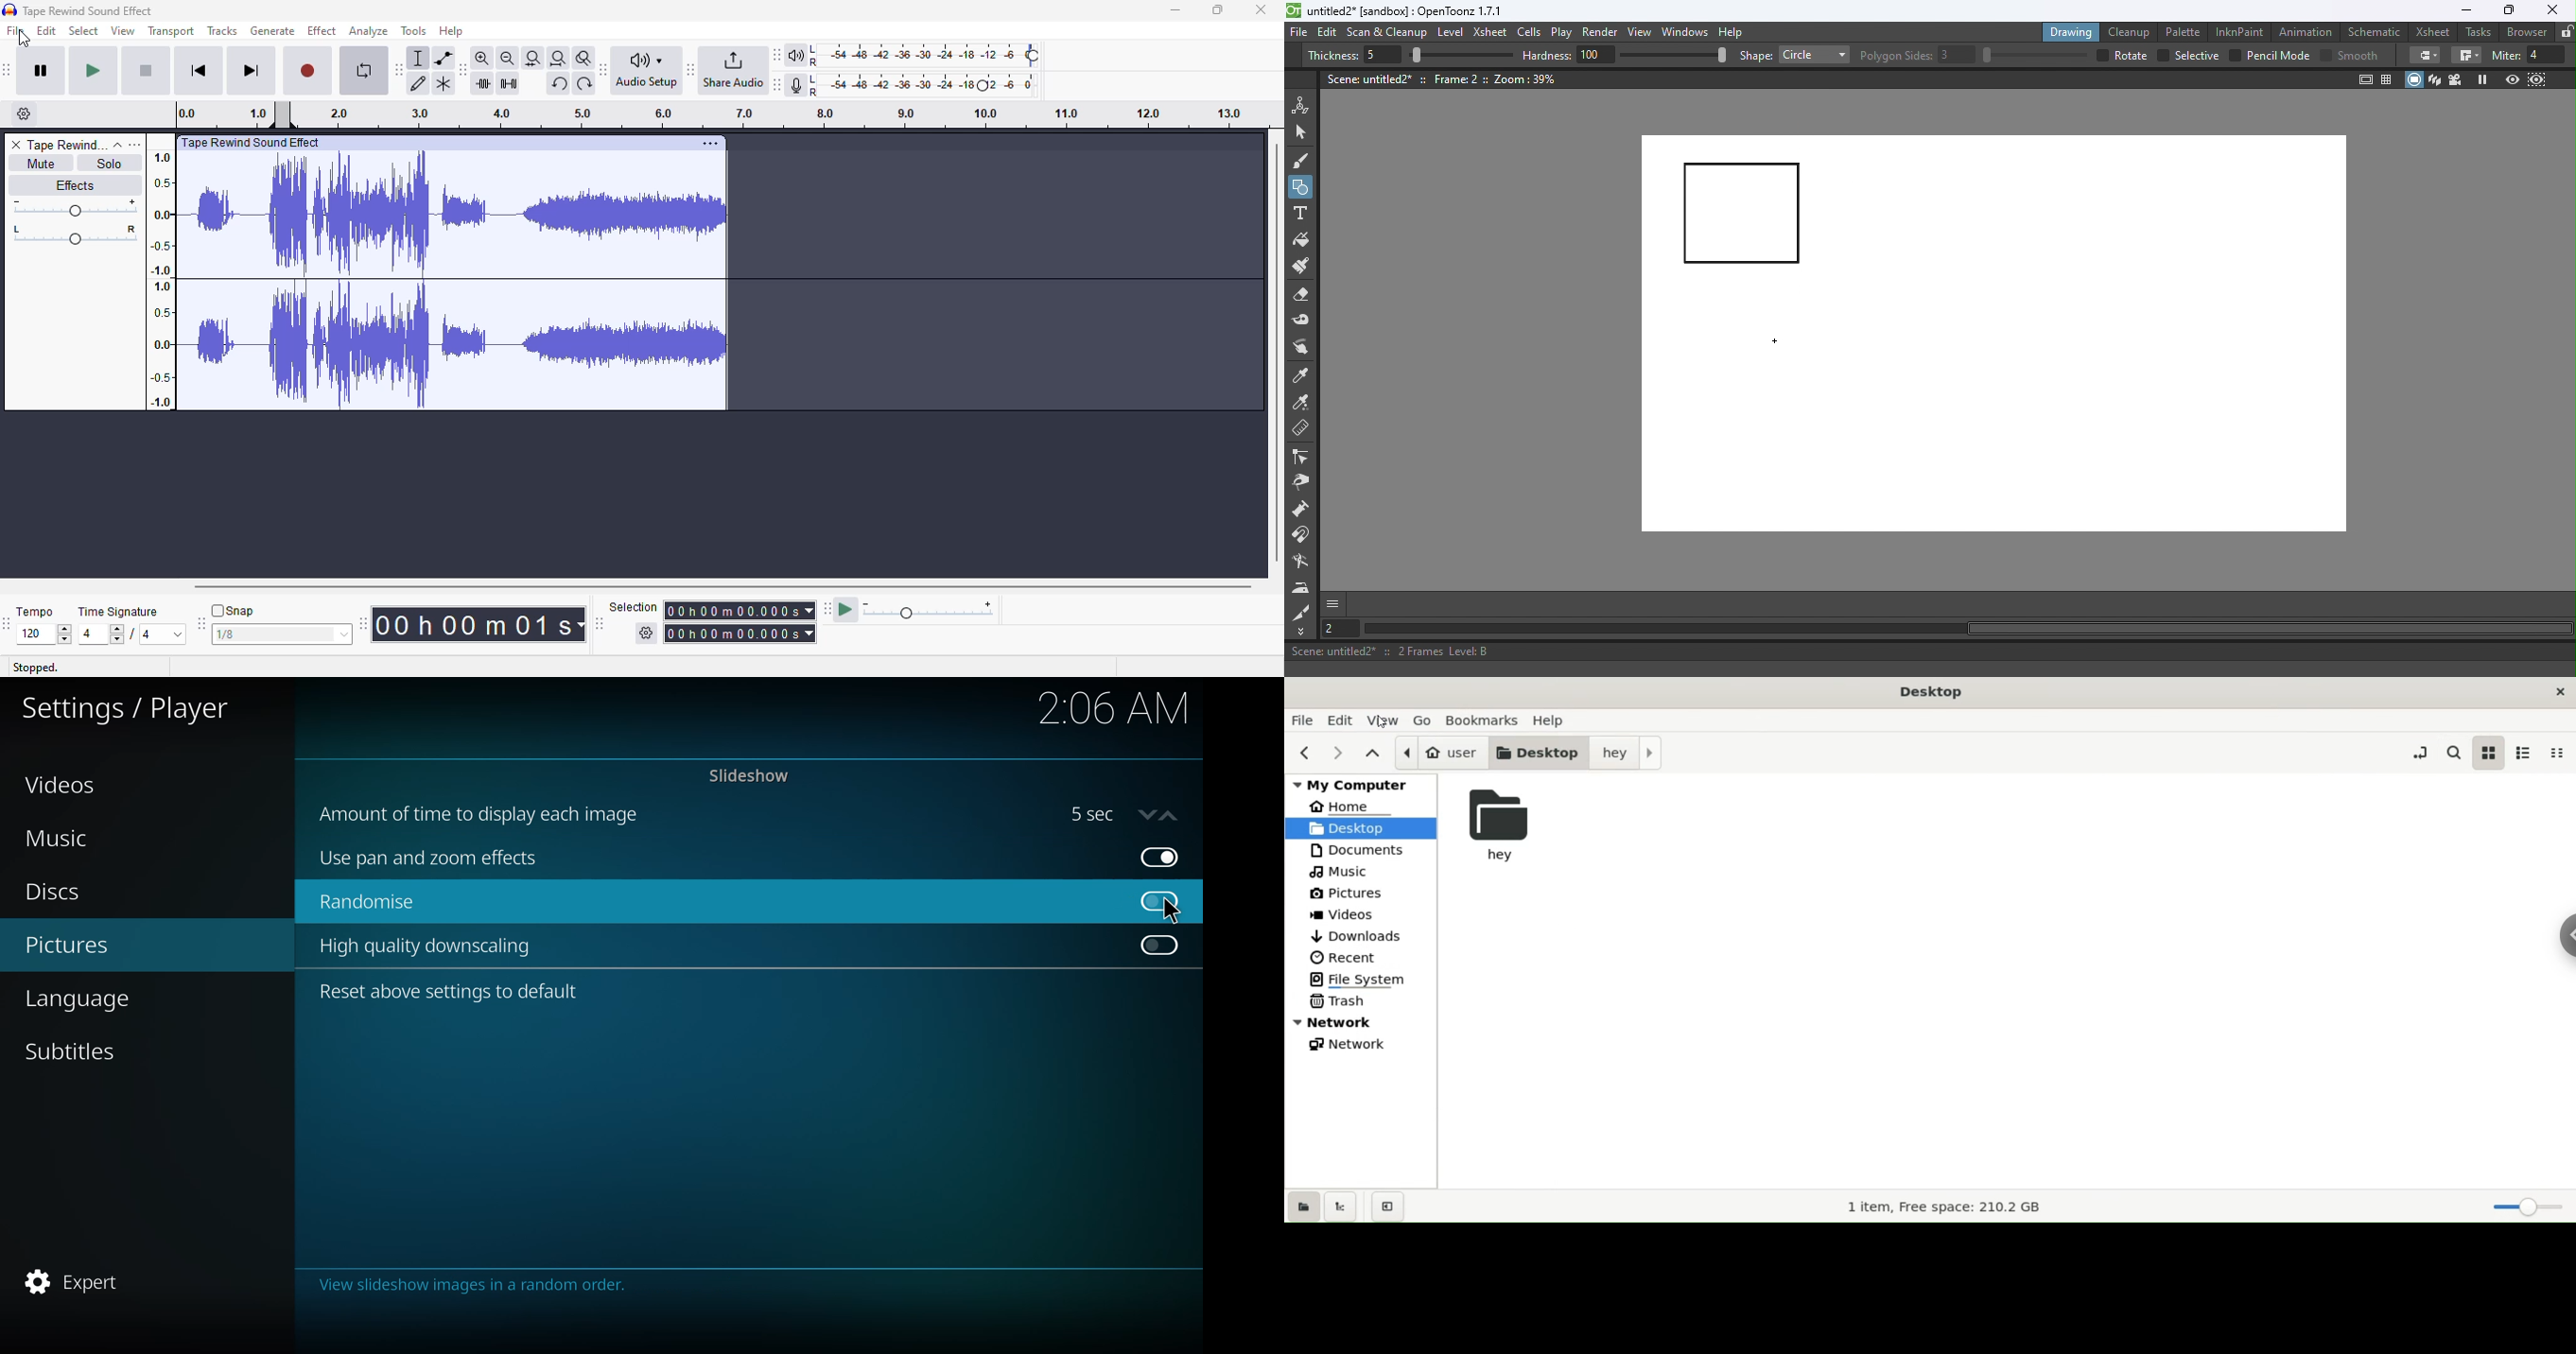 The width and height of the screenshot is (2576, 1372). Describe the element at coordinates (1932, 692) in the screenshot. I see `Desktop` at that location.